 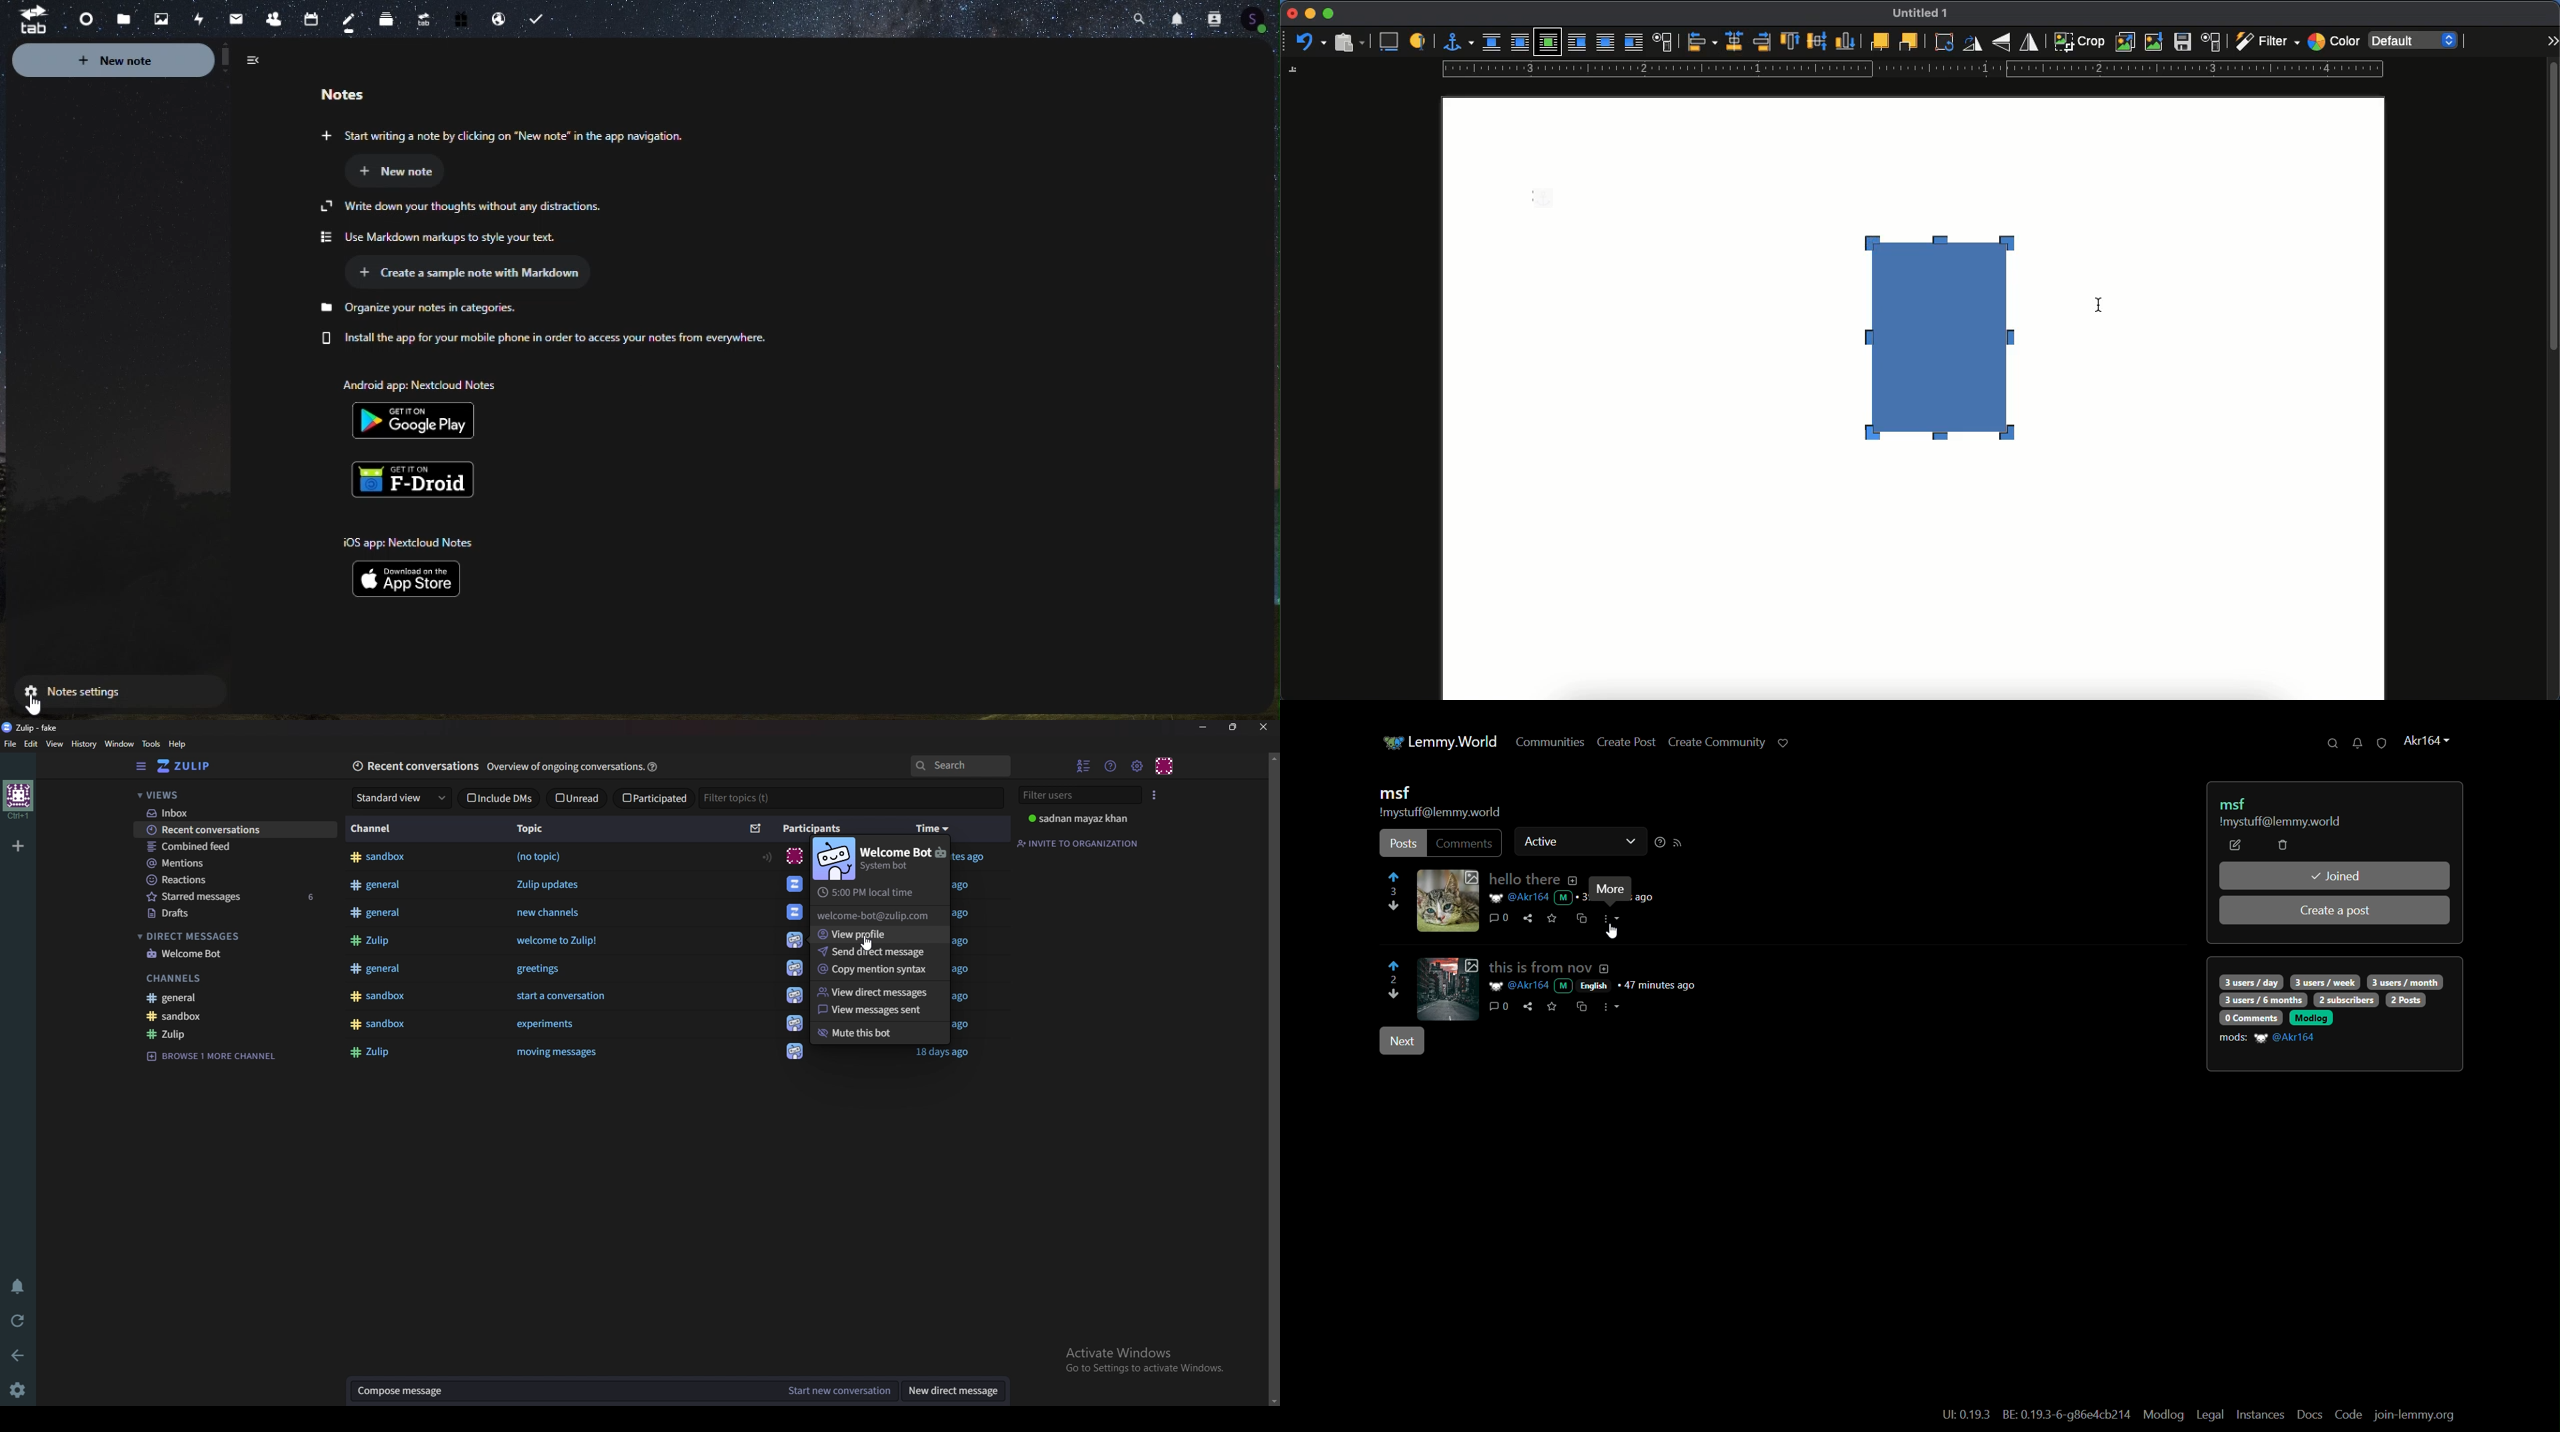 I want to click on Welcome Bot, so click(x=795, y=912).